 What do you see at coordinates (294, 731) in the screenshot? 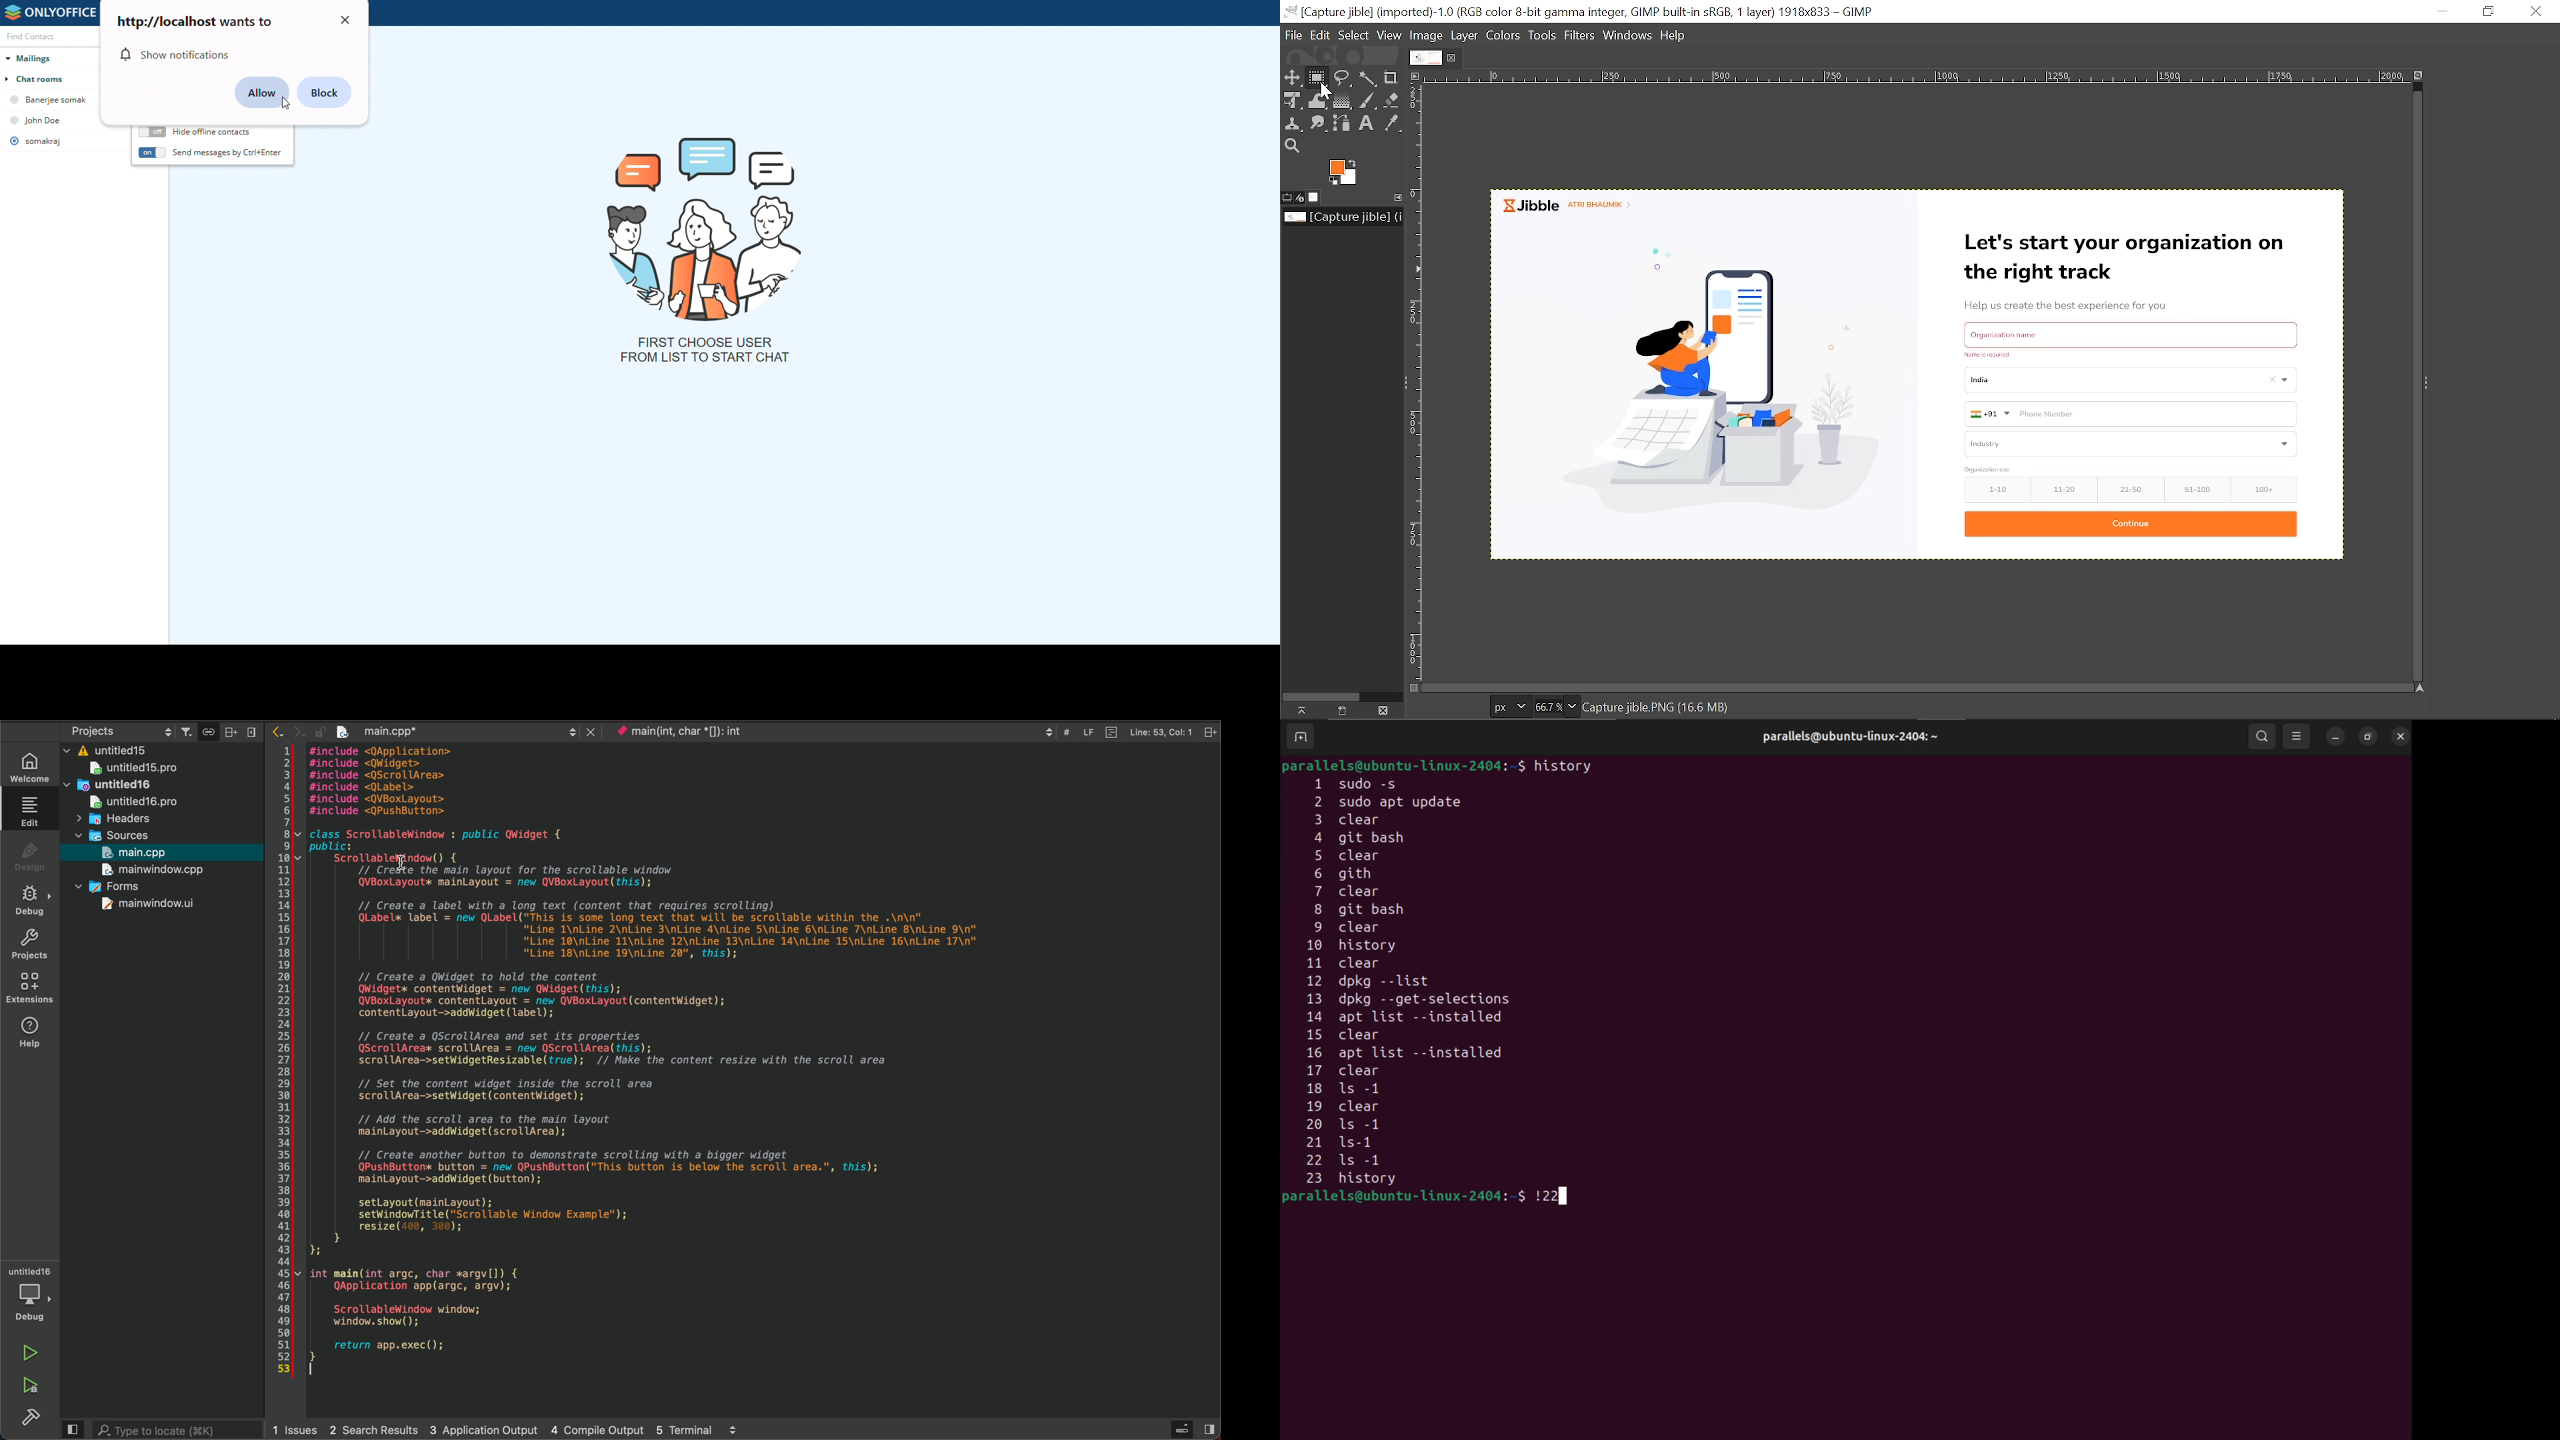
I see `arrows` at bounding box center [294, 731].